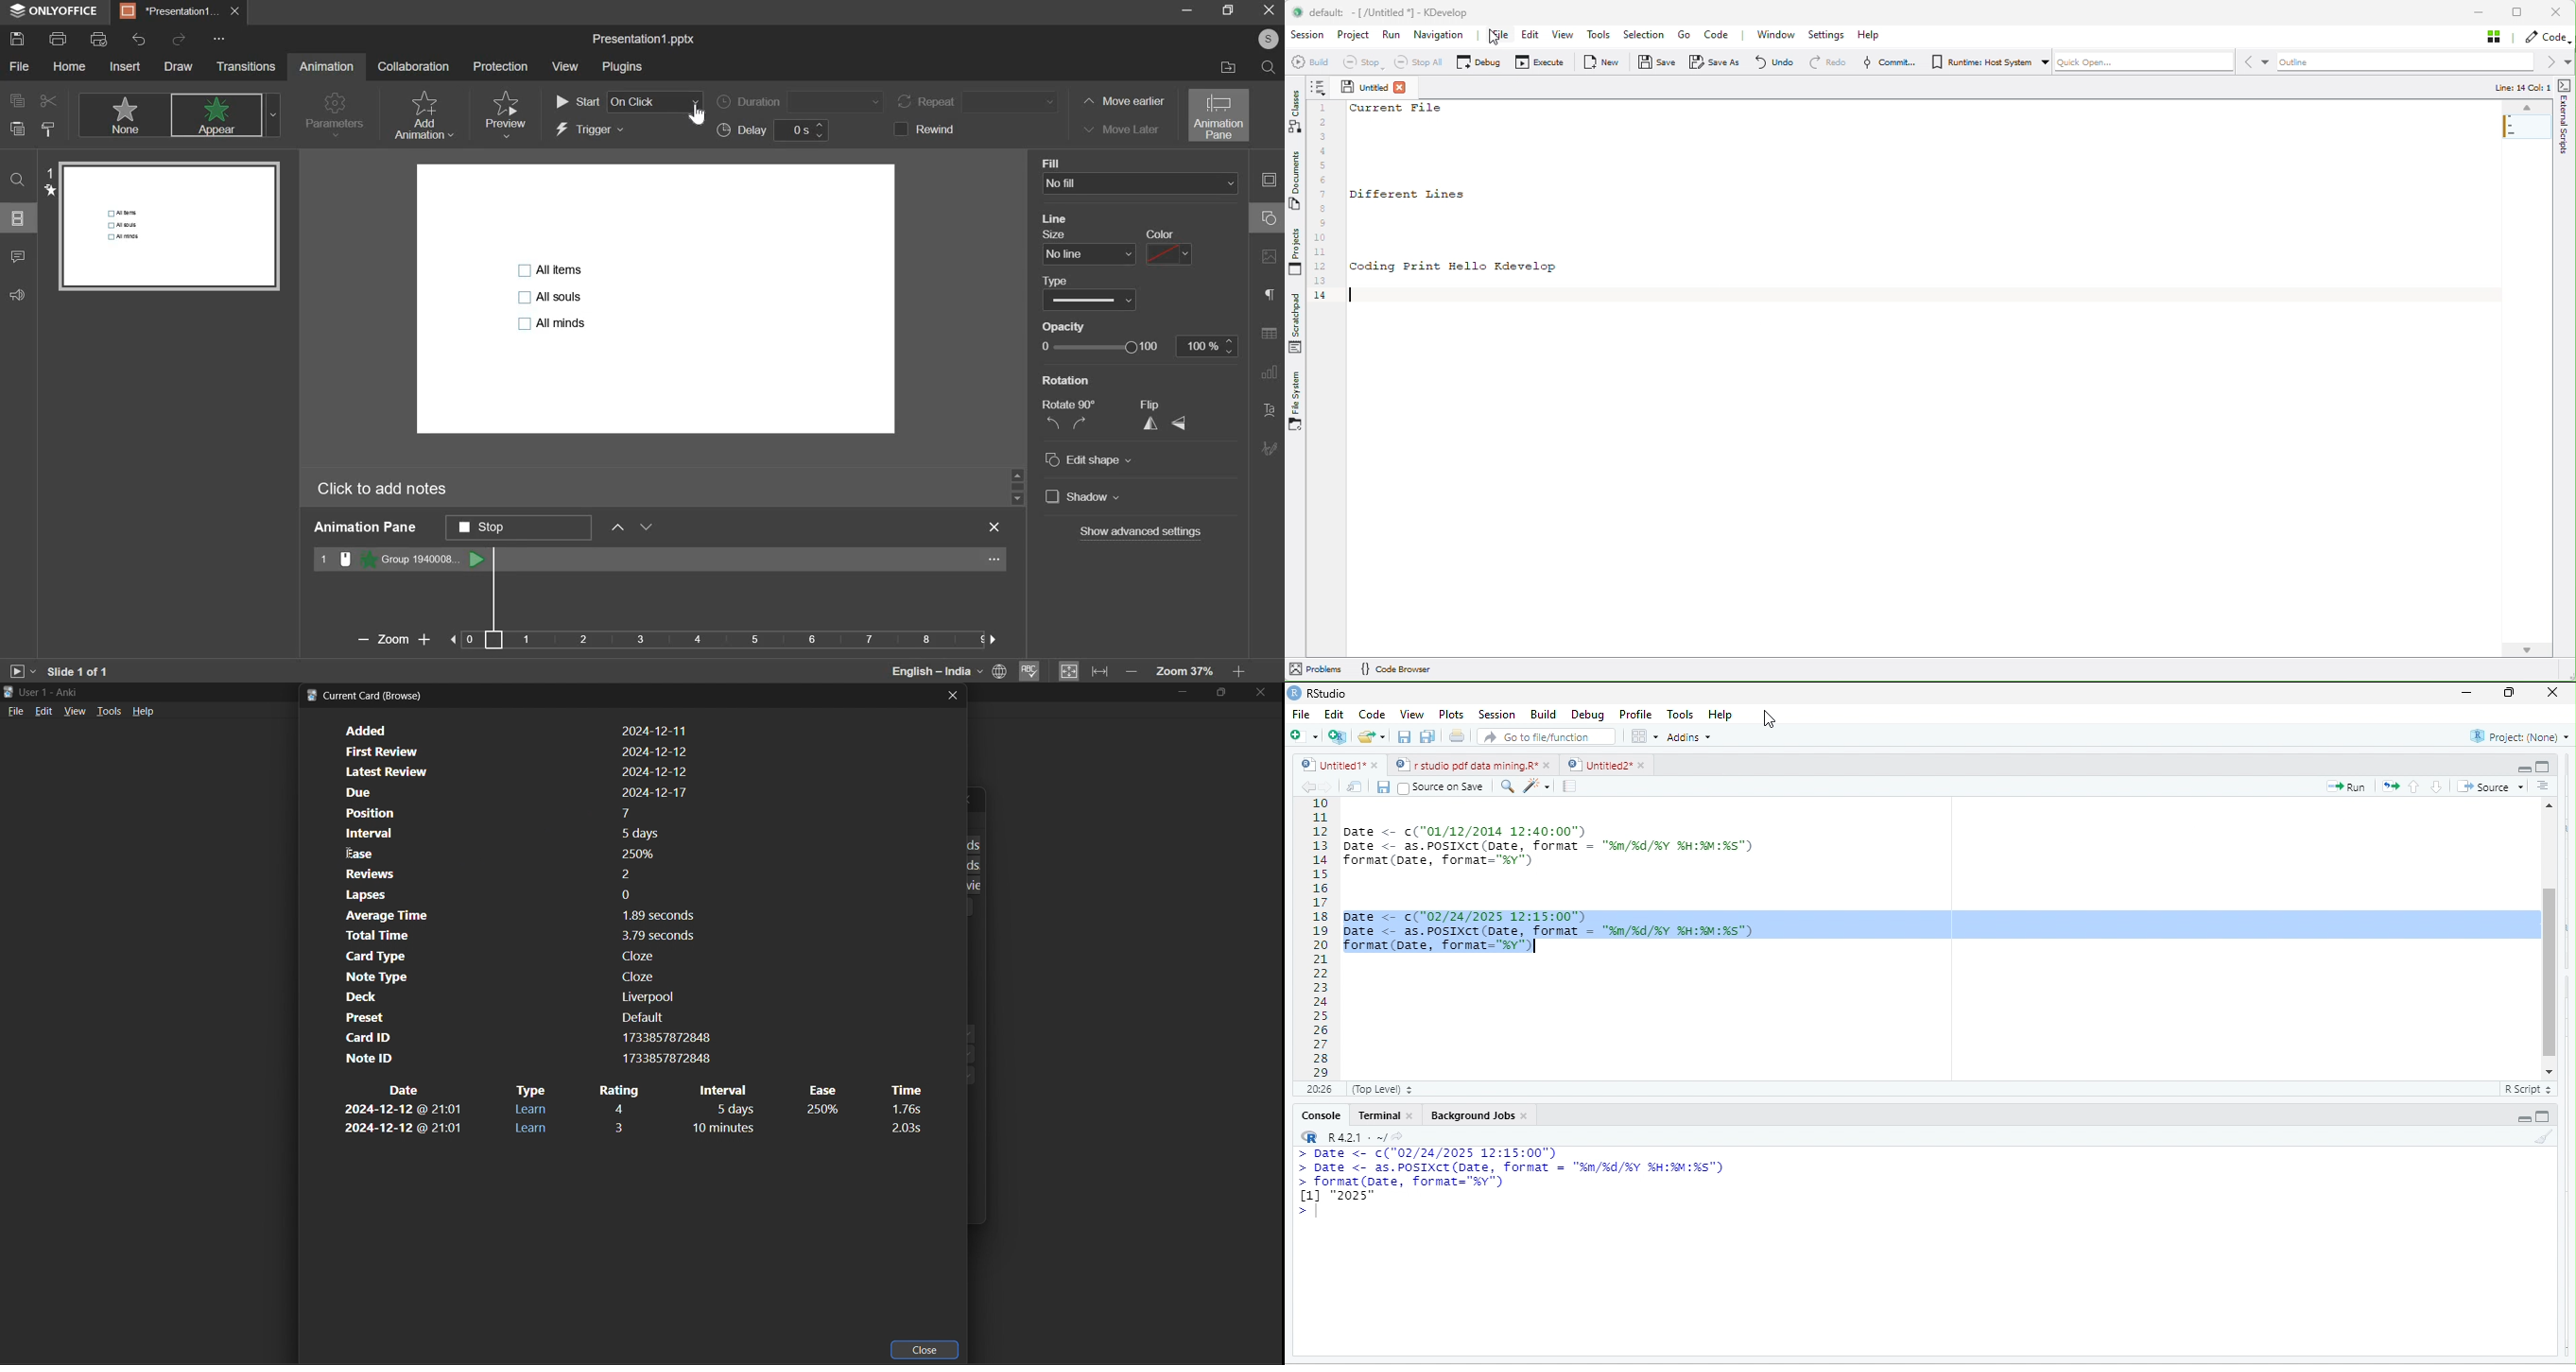  What do you see at coordinates (729, 1090) in the screenshot?
I see `interval` at bounding box center [729, 1090].